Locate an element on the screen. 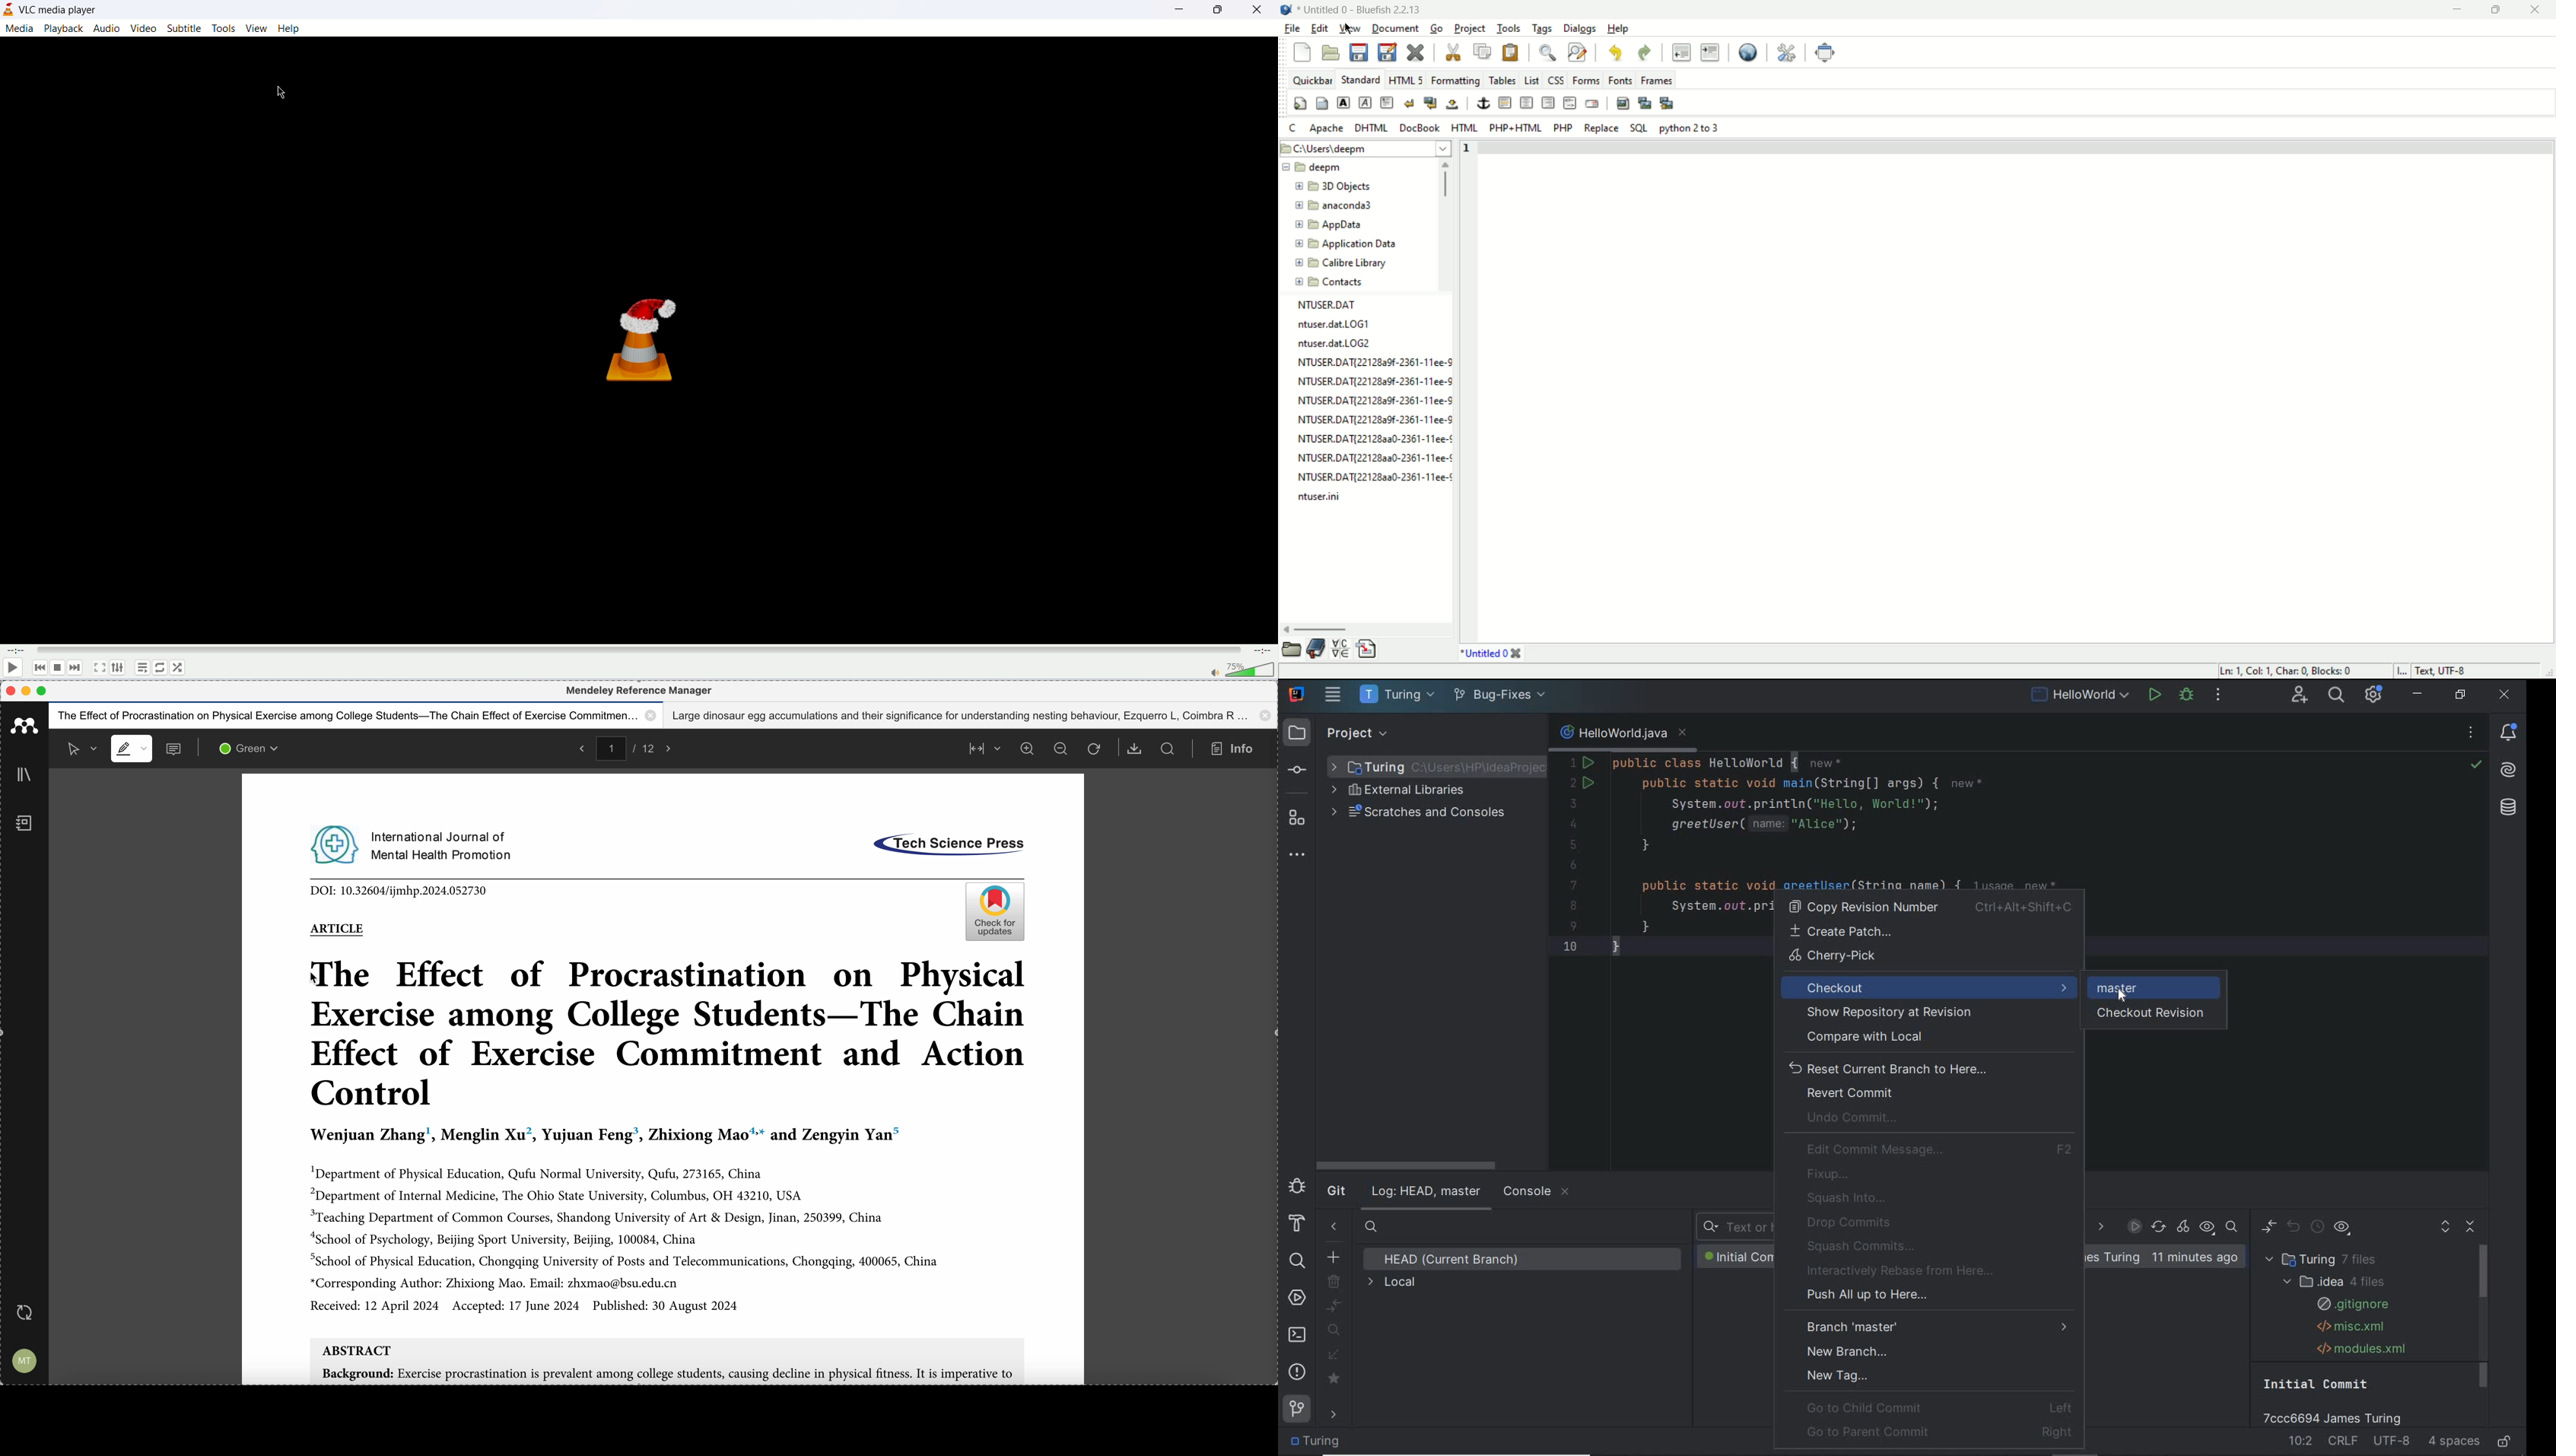 This screenshot has height=1456, width=2576. playlist is located at coordinates (141, 669).